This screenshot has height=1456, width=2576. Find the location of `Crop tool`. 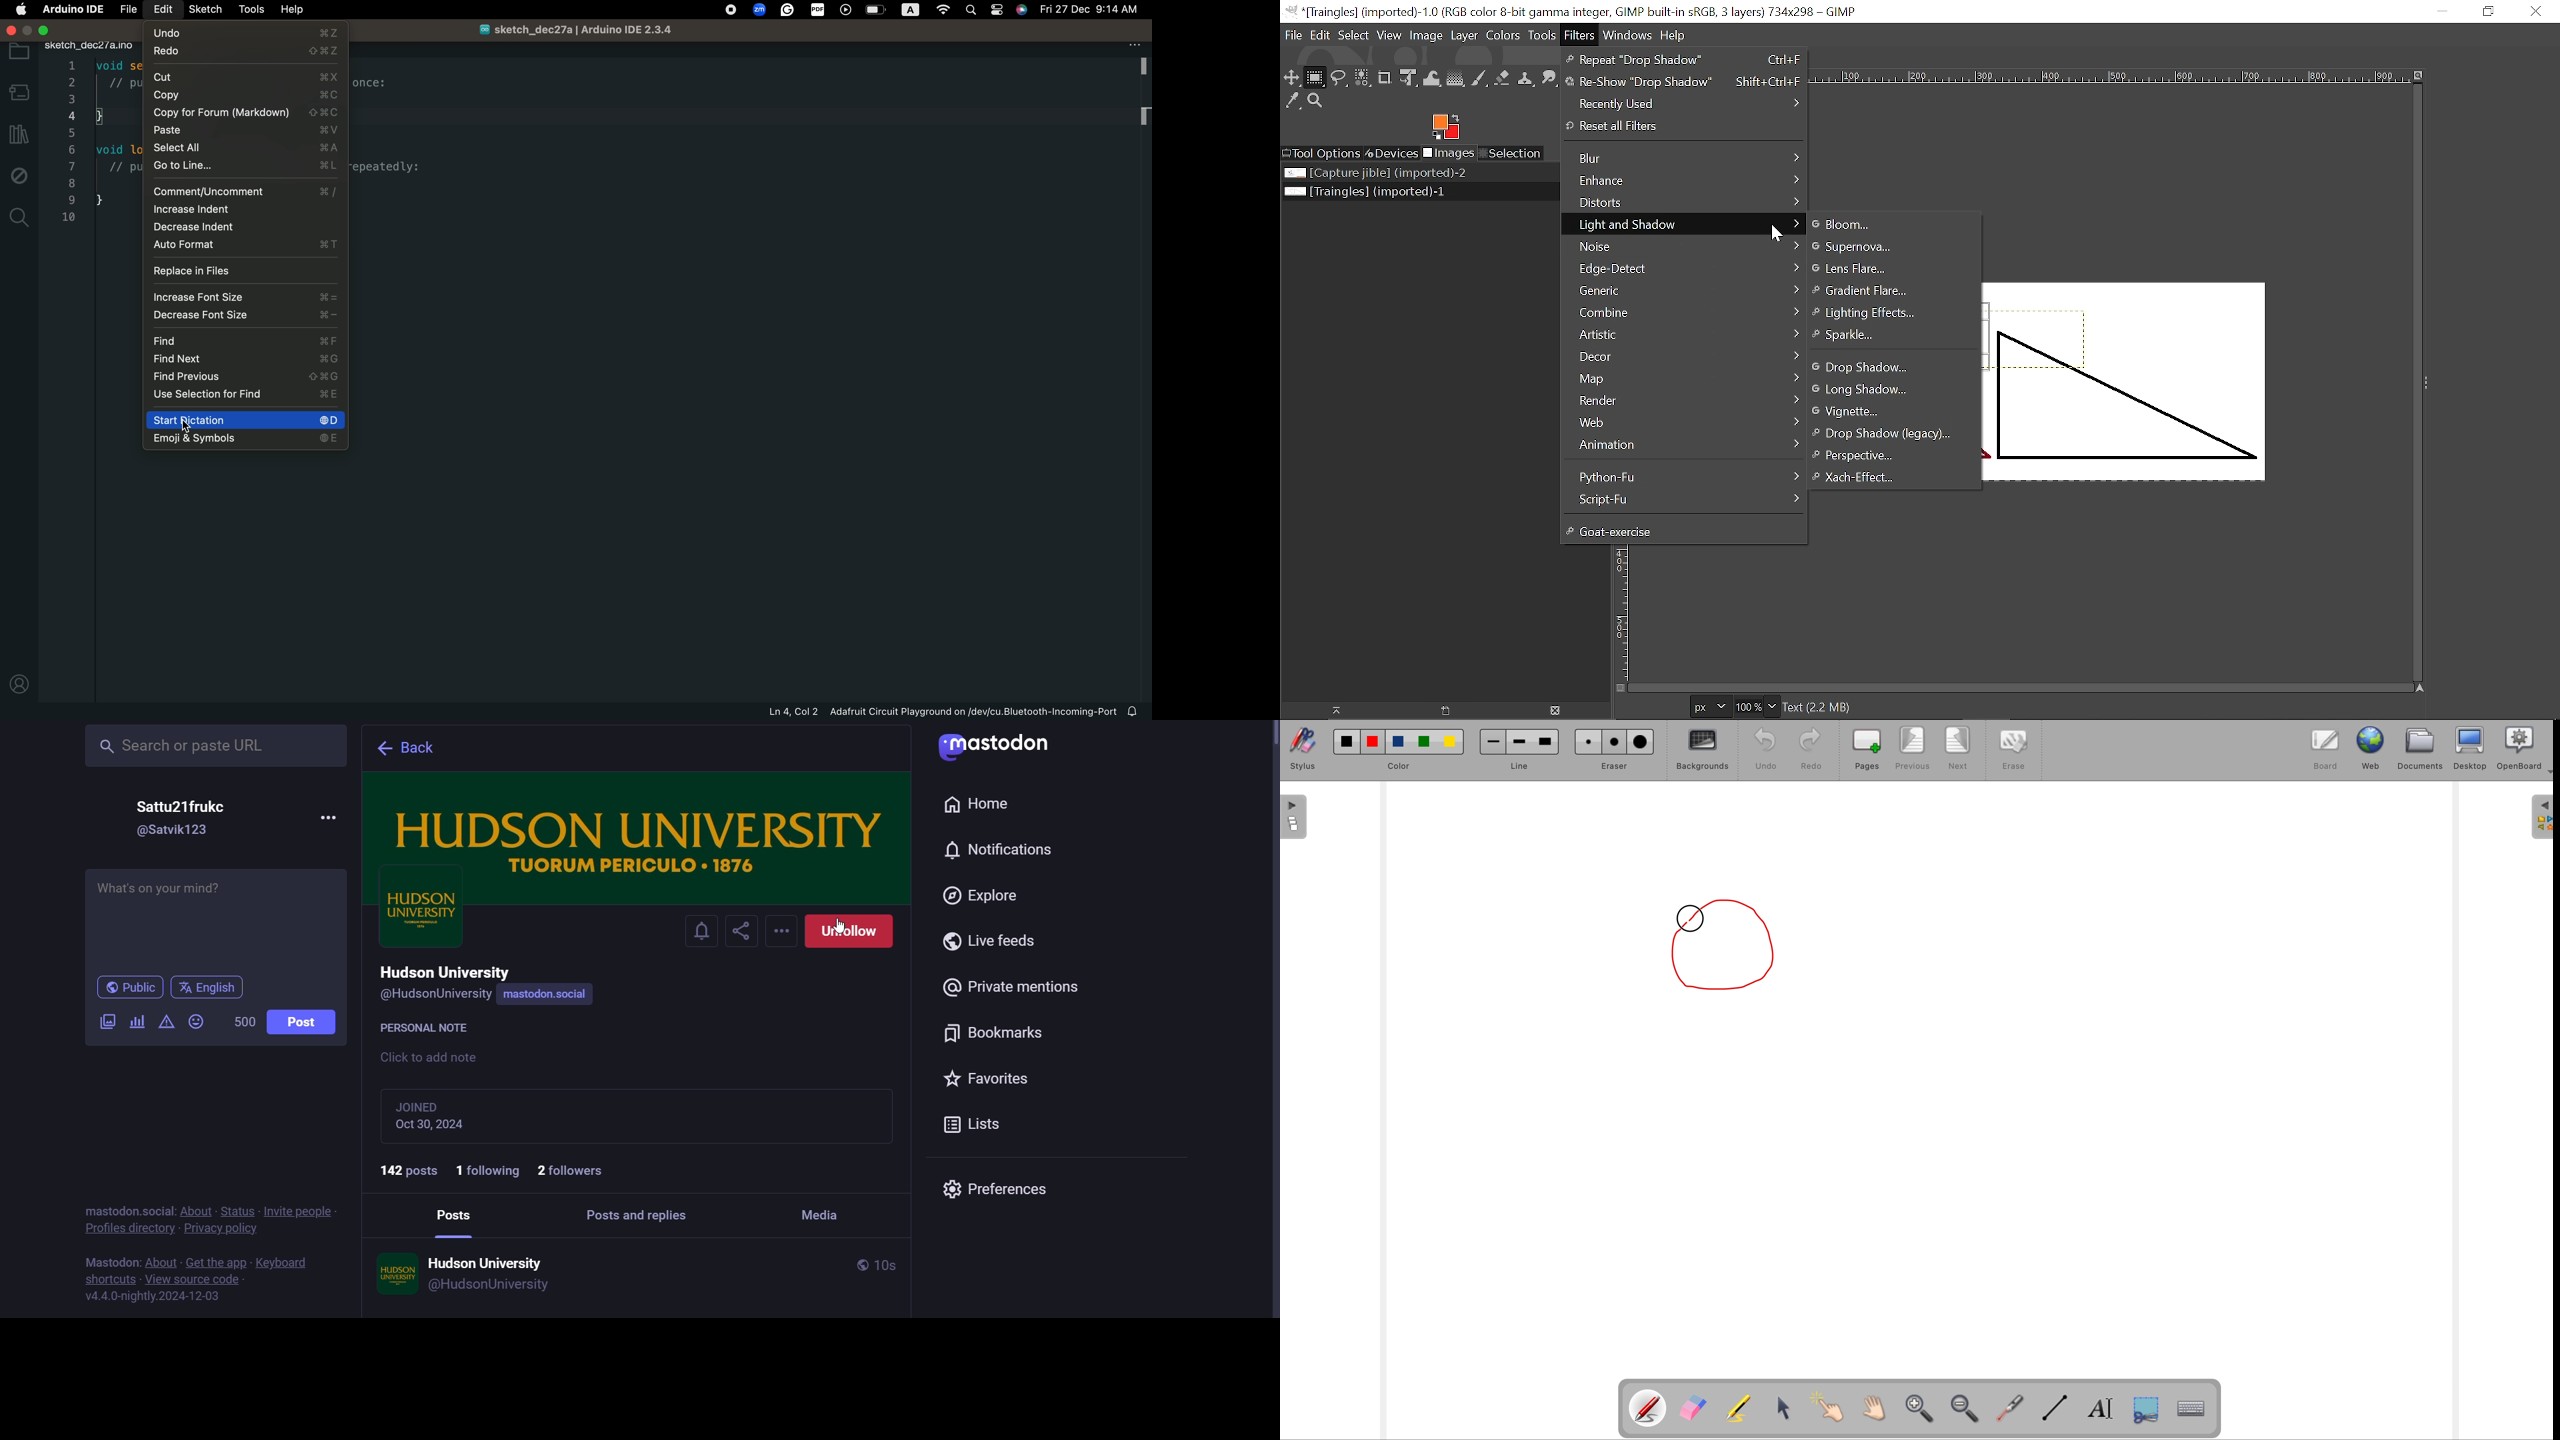

Crop tool is located at coordinates (1386, 79).